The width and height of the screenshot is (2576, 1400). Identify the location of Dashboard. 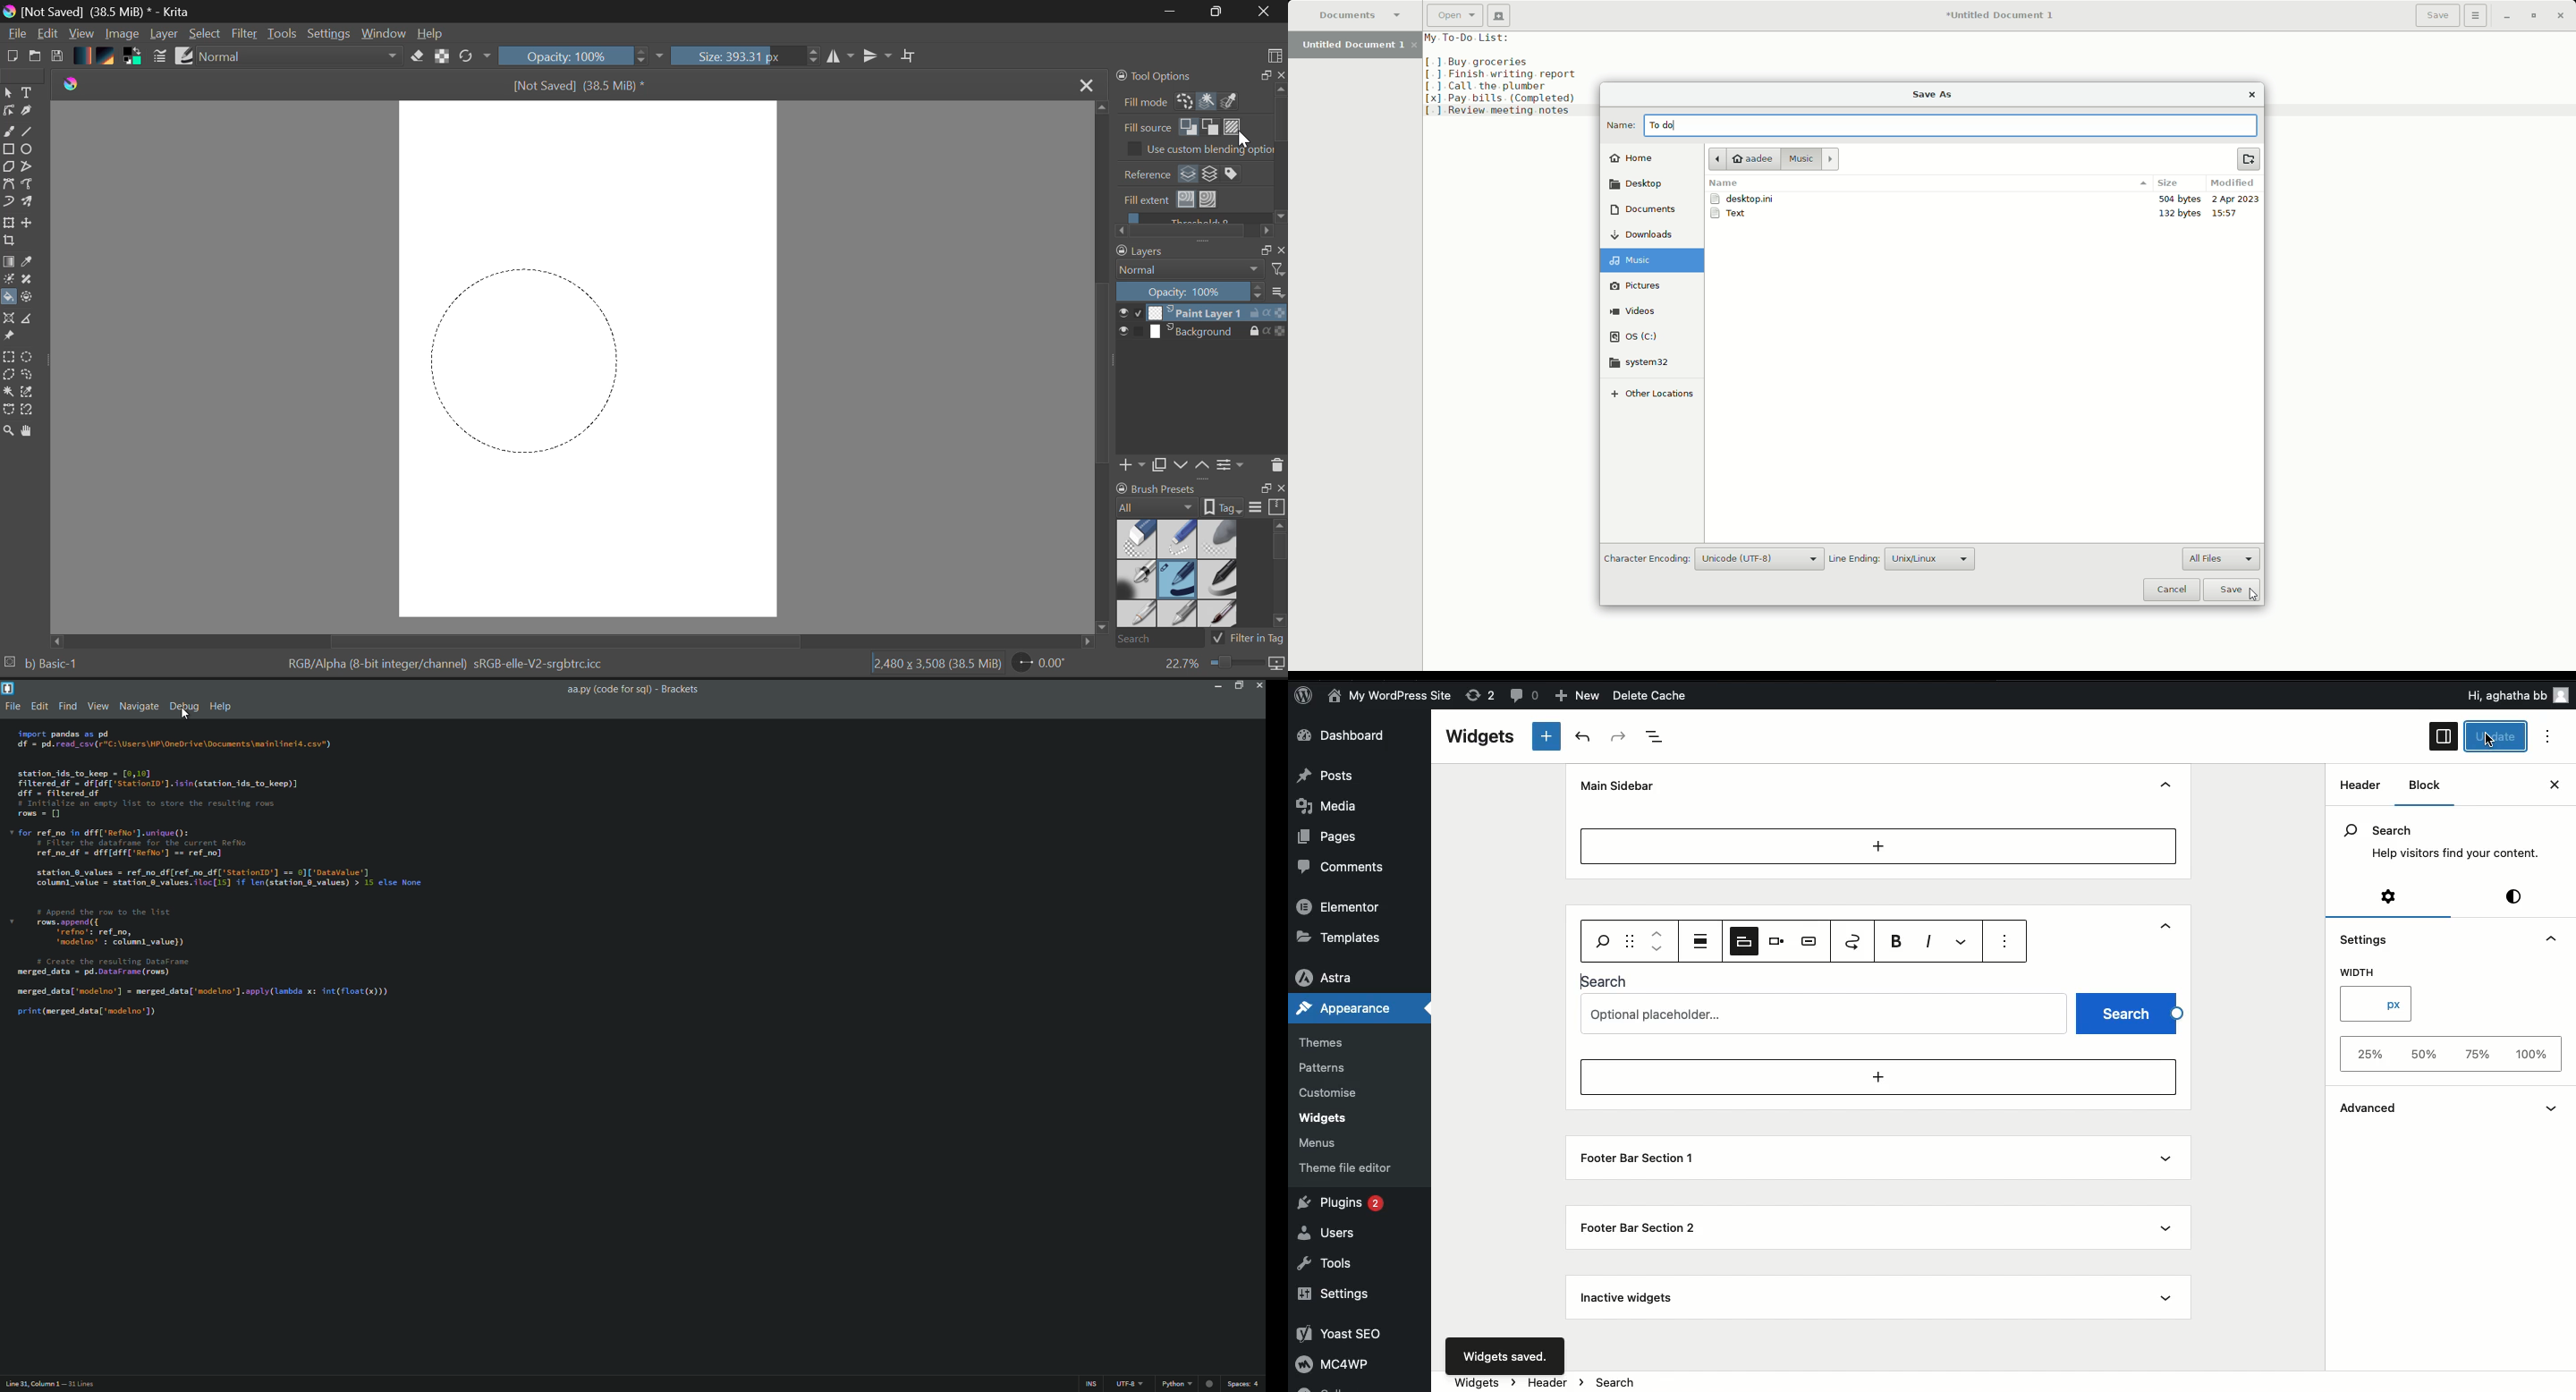
(1354, 737).